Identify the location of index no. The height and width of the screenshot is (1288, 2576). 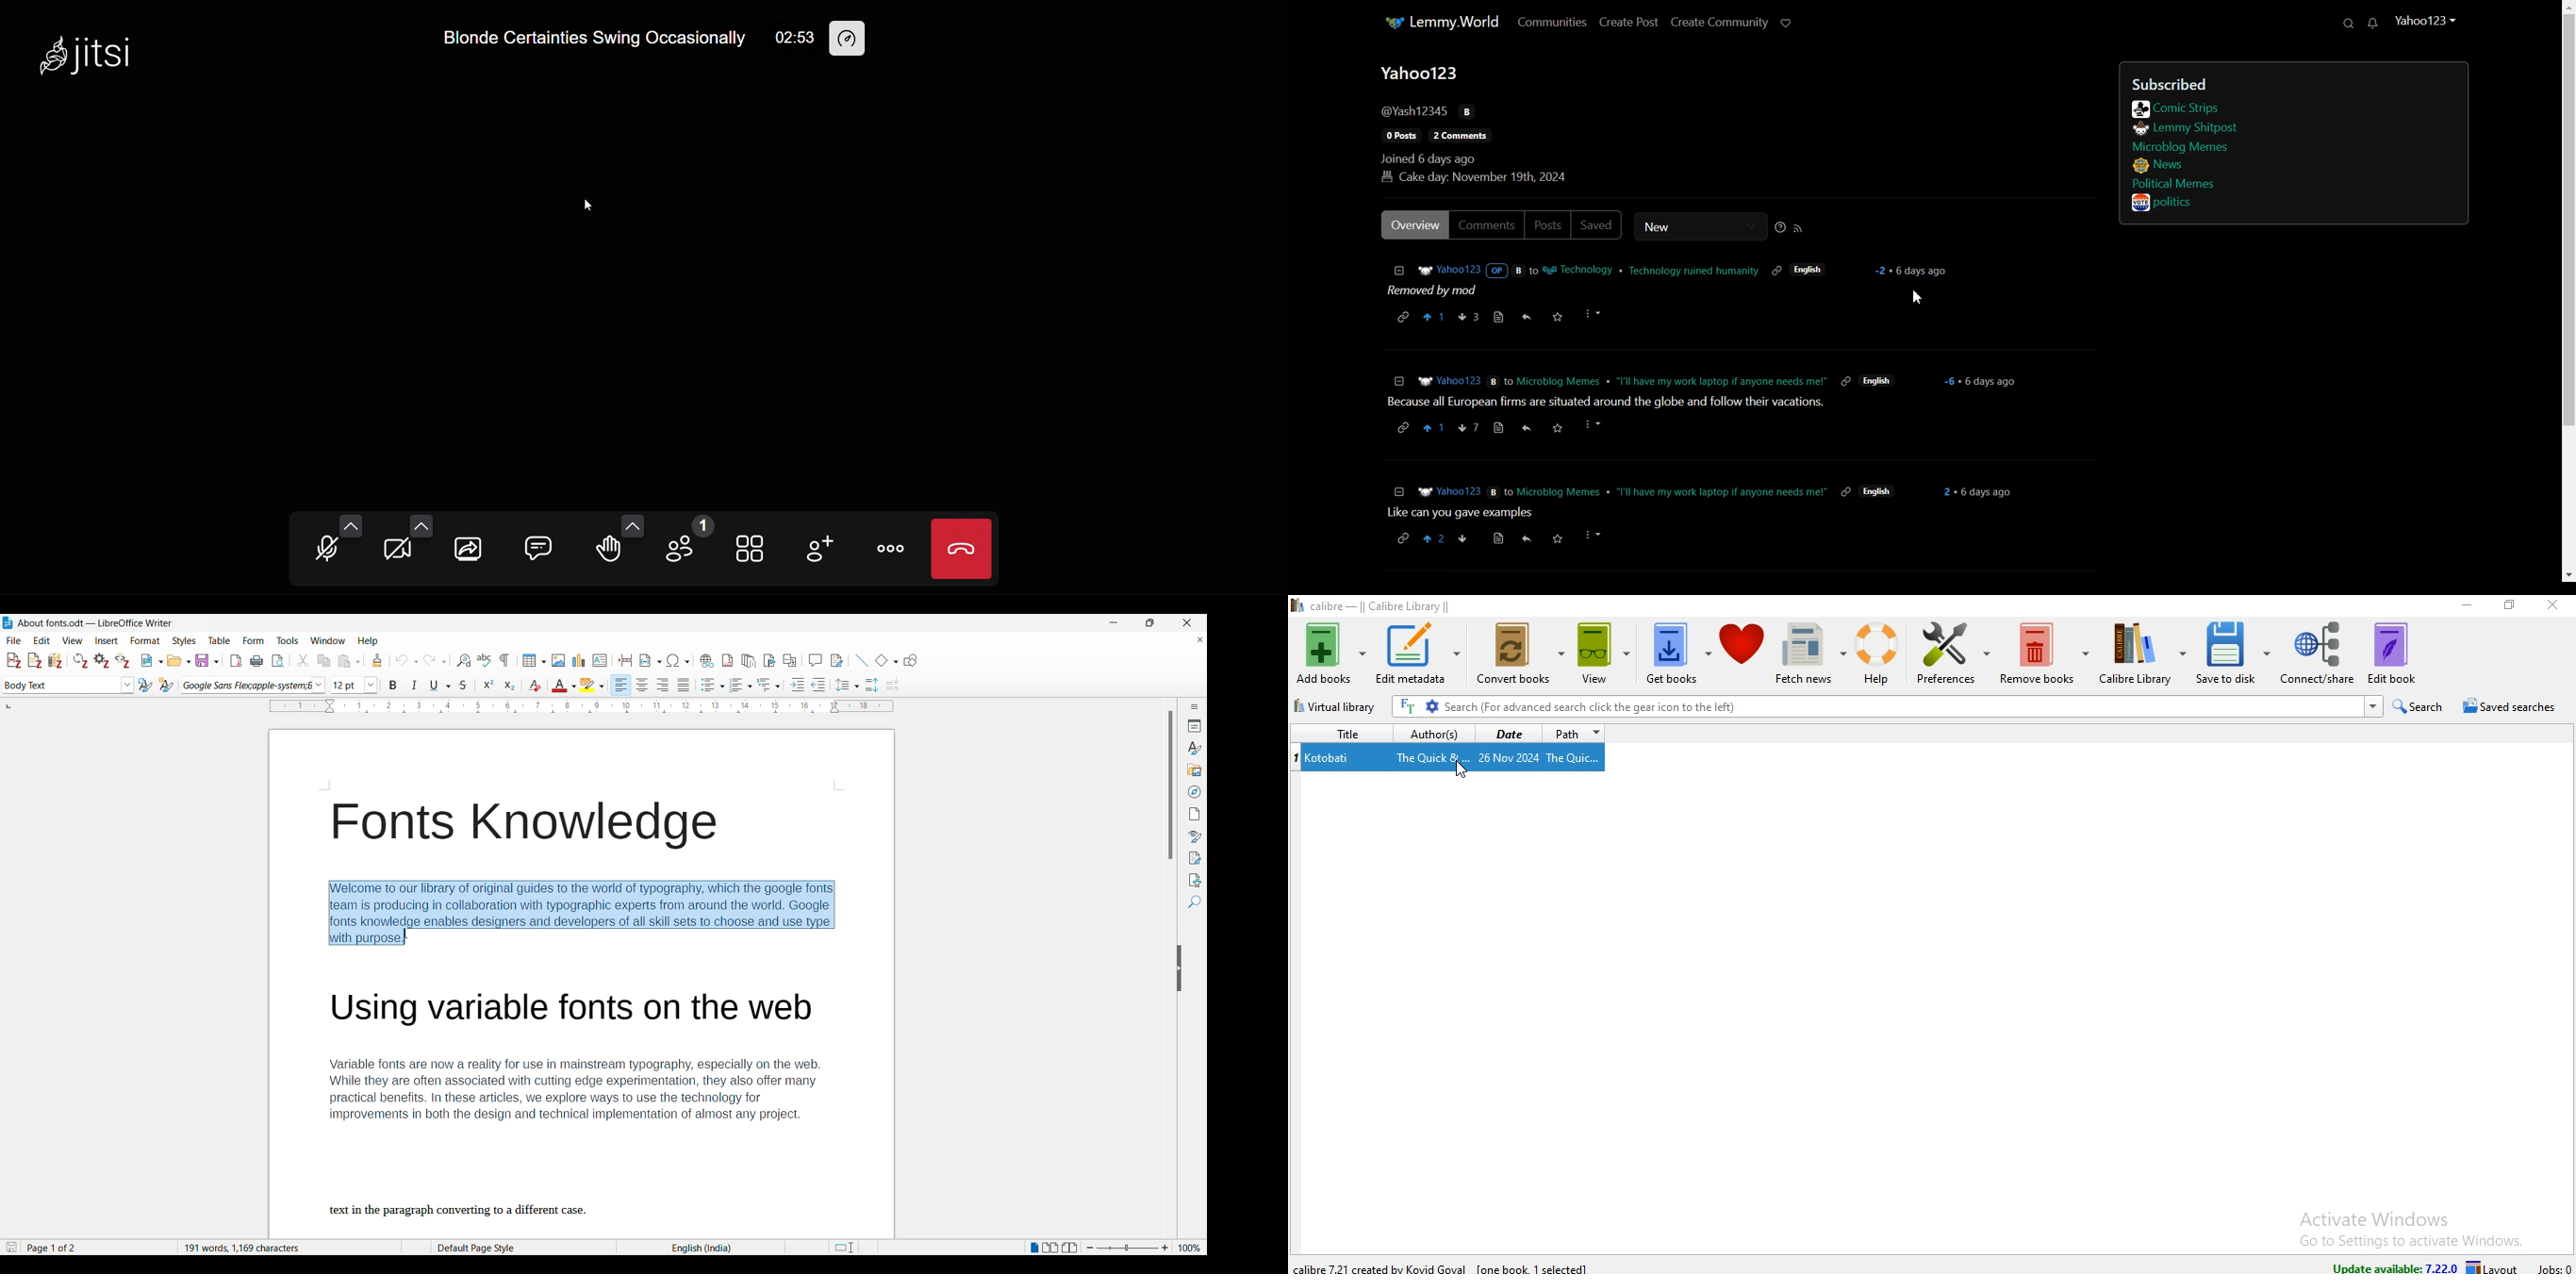
(1296, 757).